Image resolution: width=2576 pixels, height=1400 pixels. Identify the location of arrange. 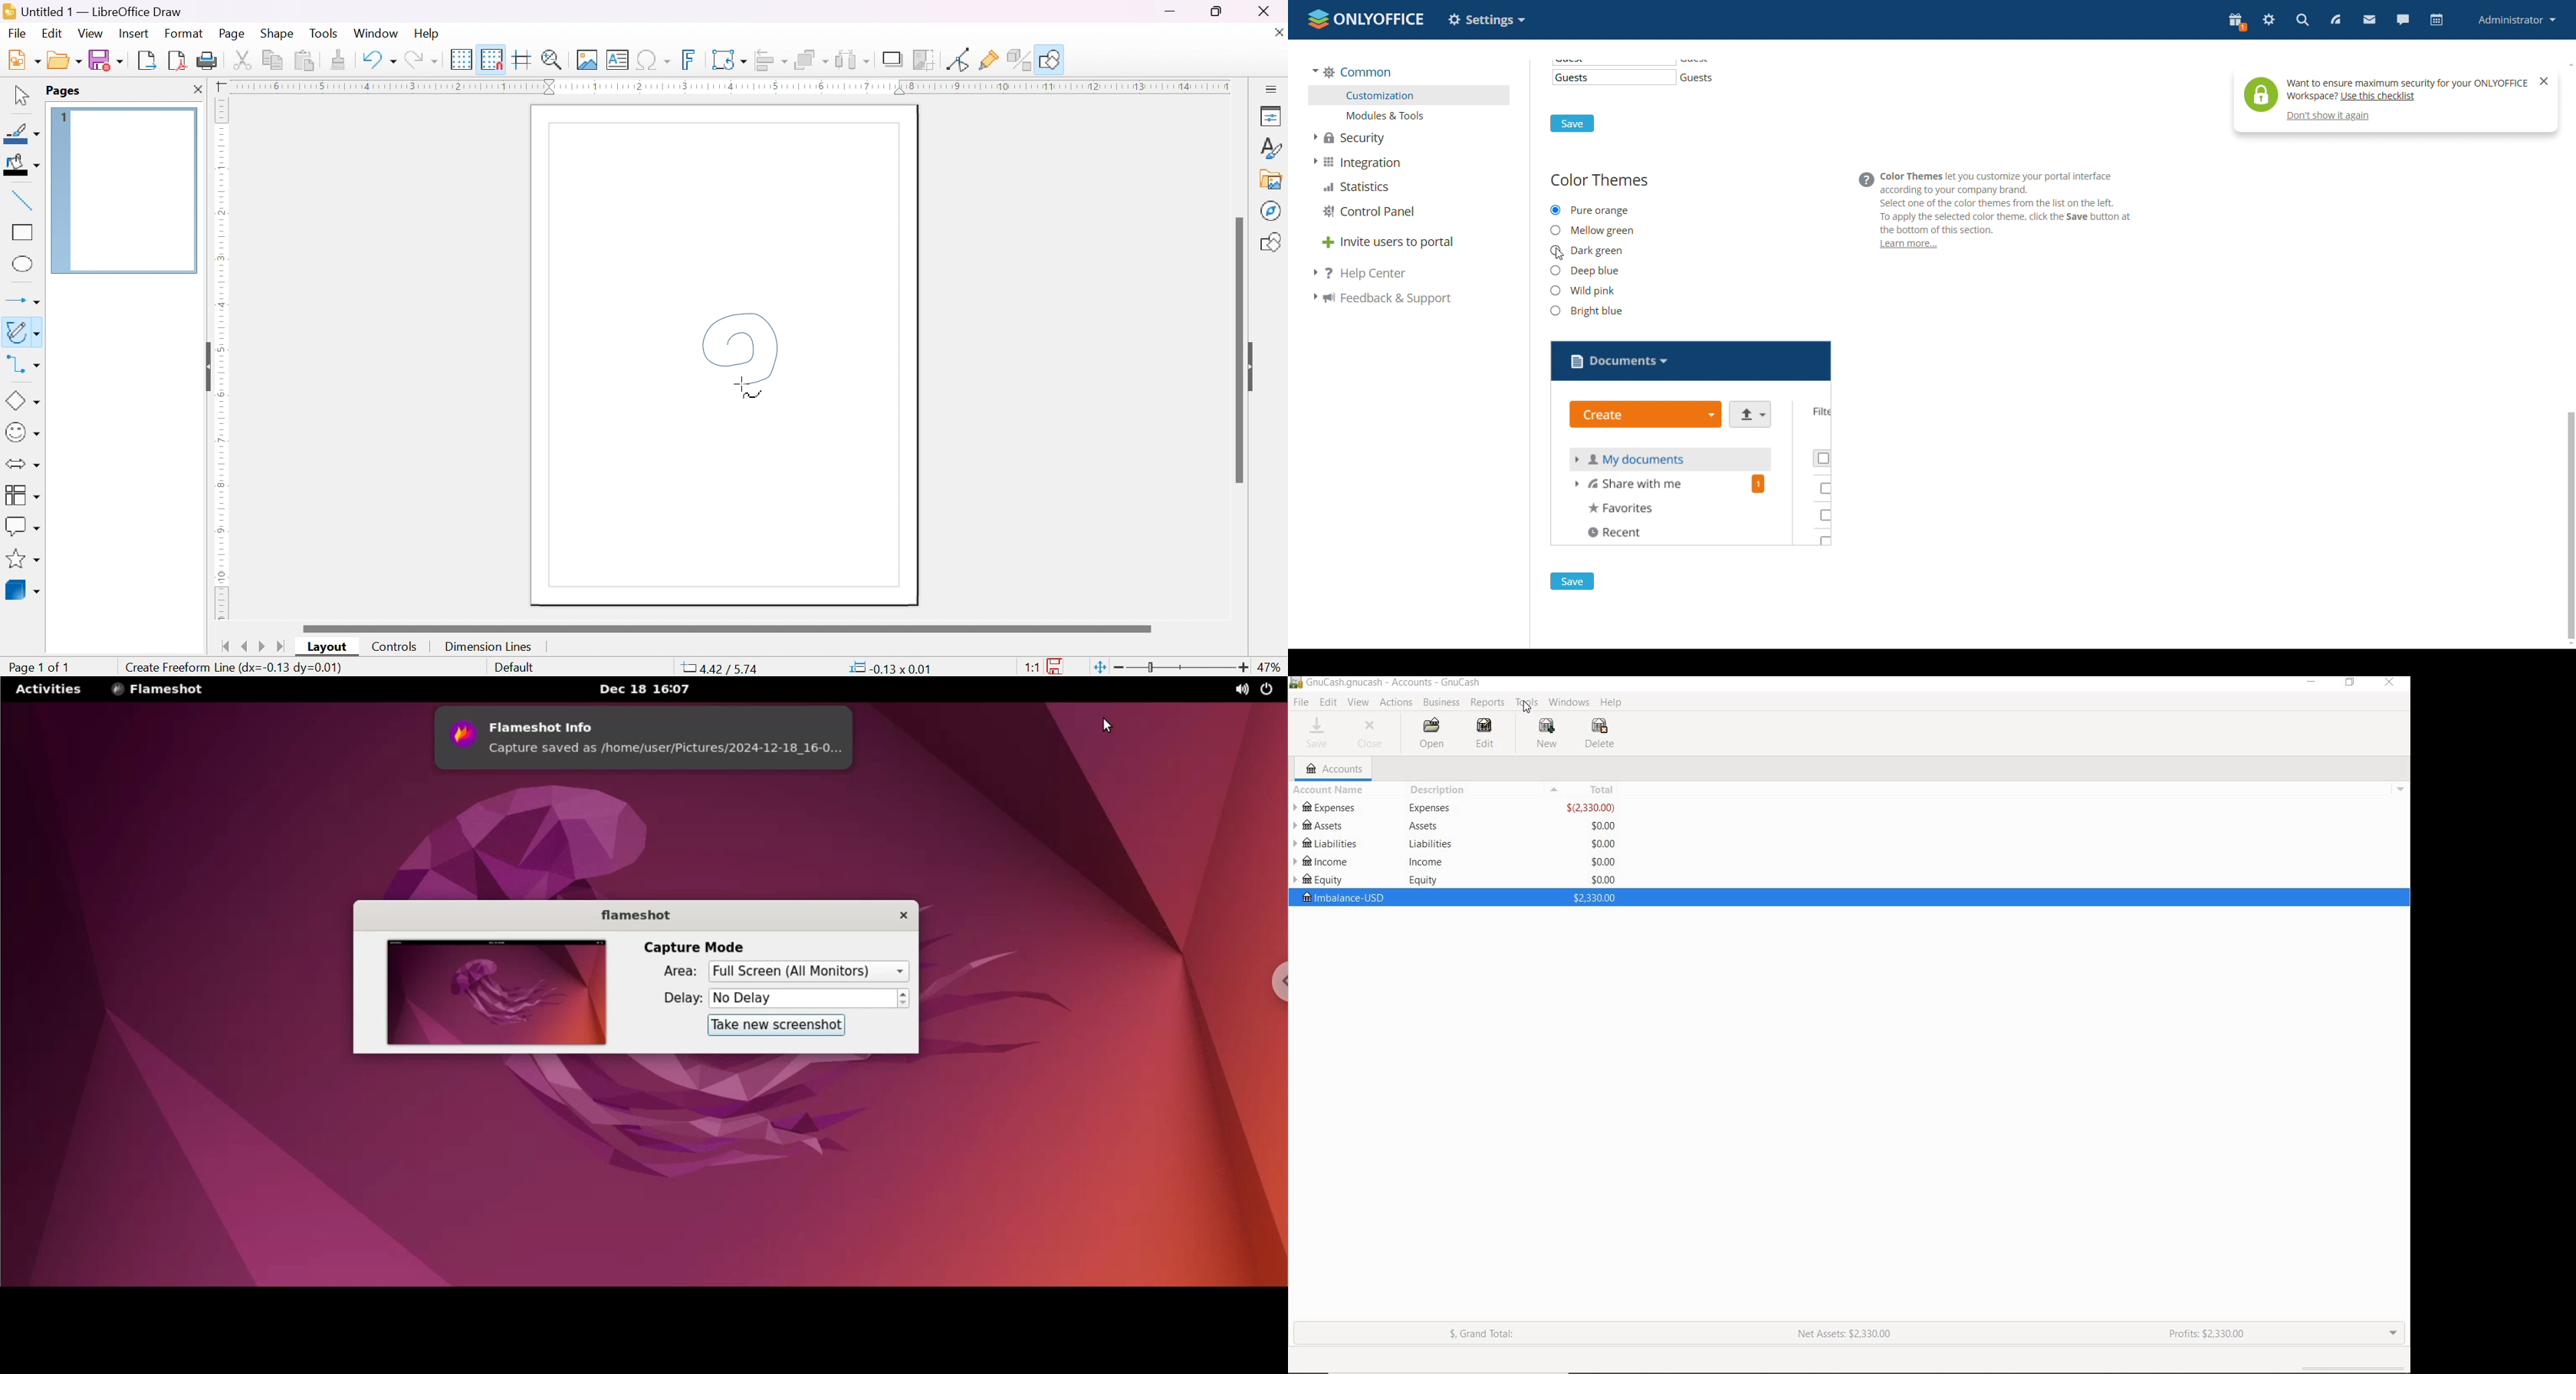
(812, 60).